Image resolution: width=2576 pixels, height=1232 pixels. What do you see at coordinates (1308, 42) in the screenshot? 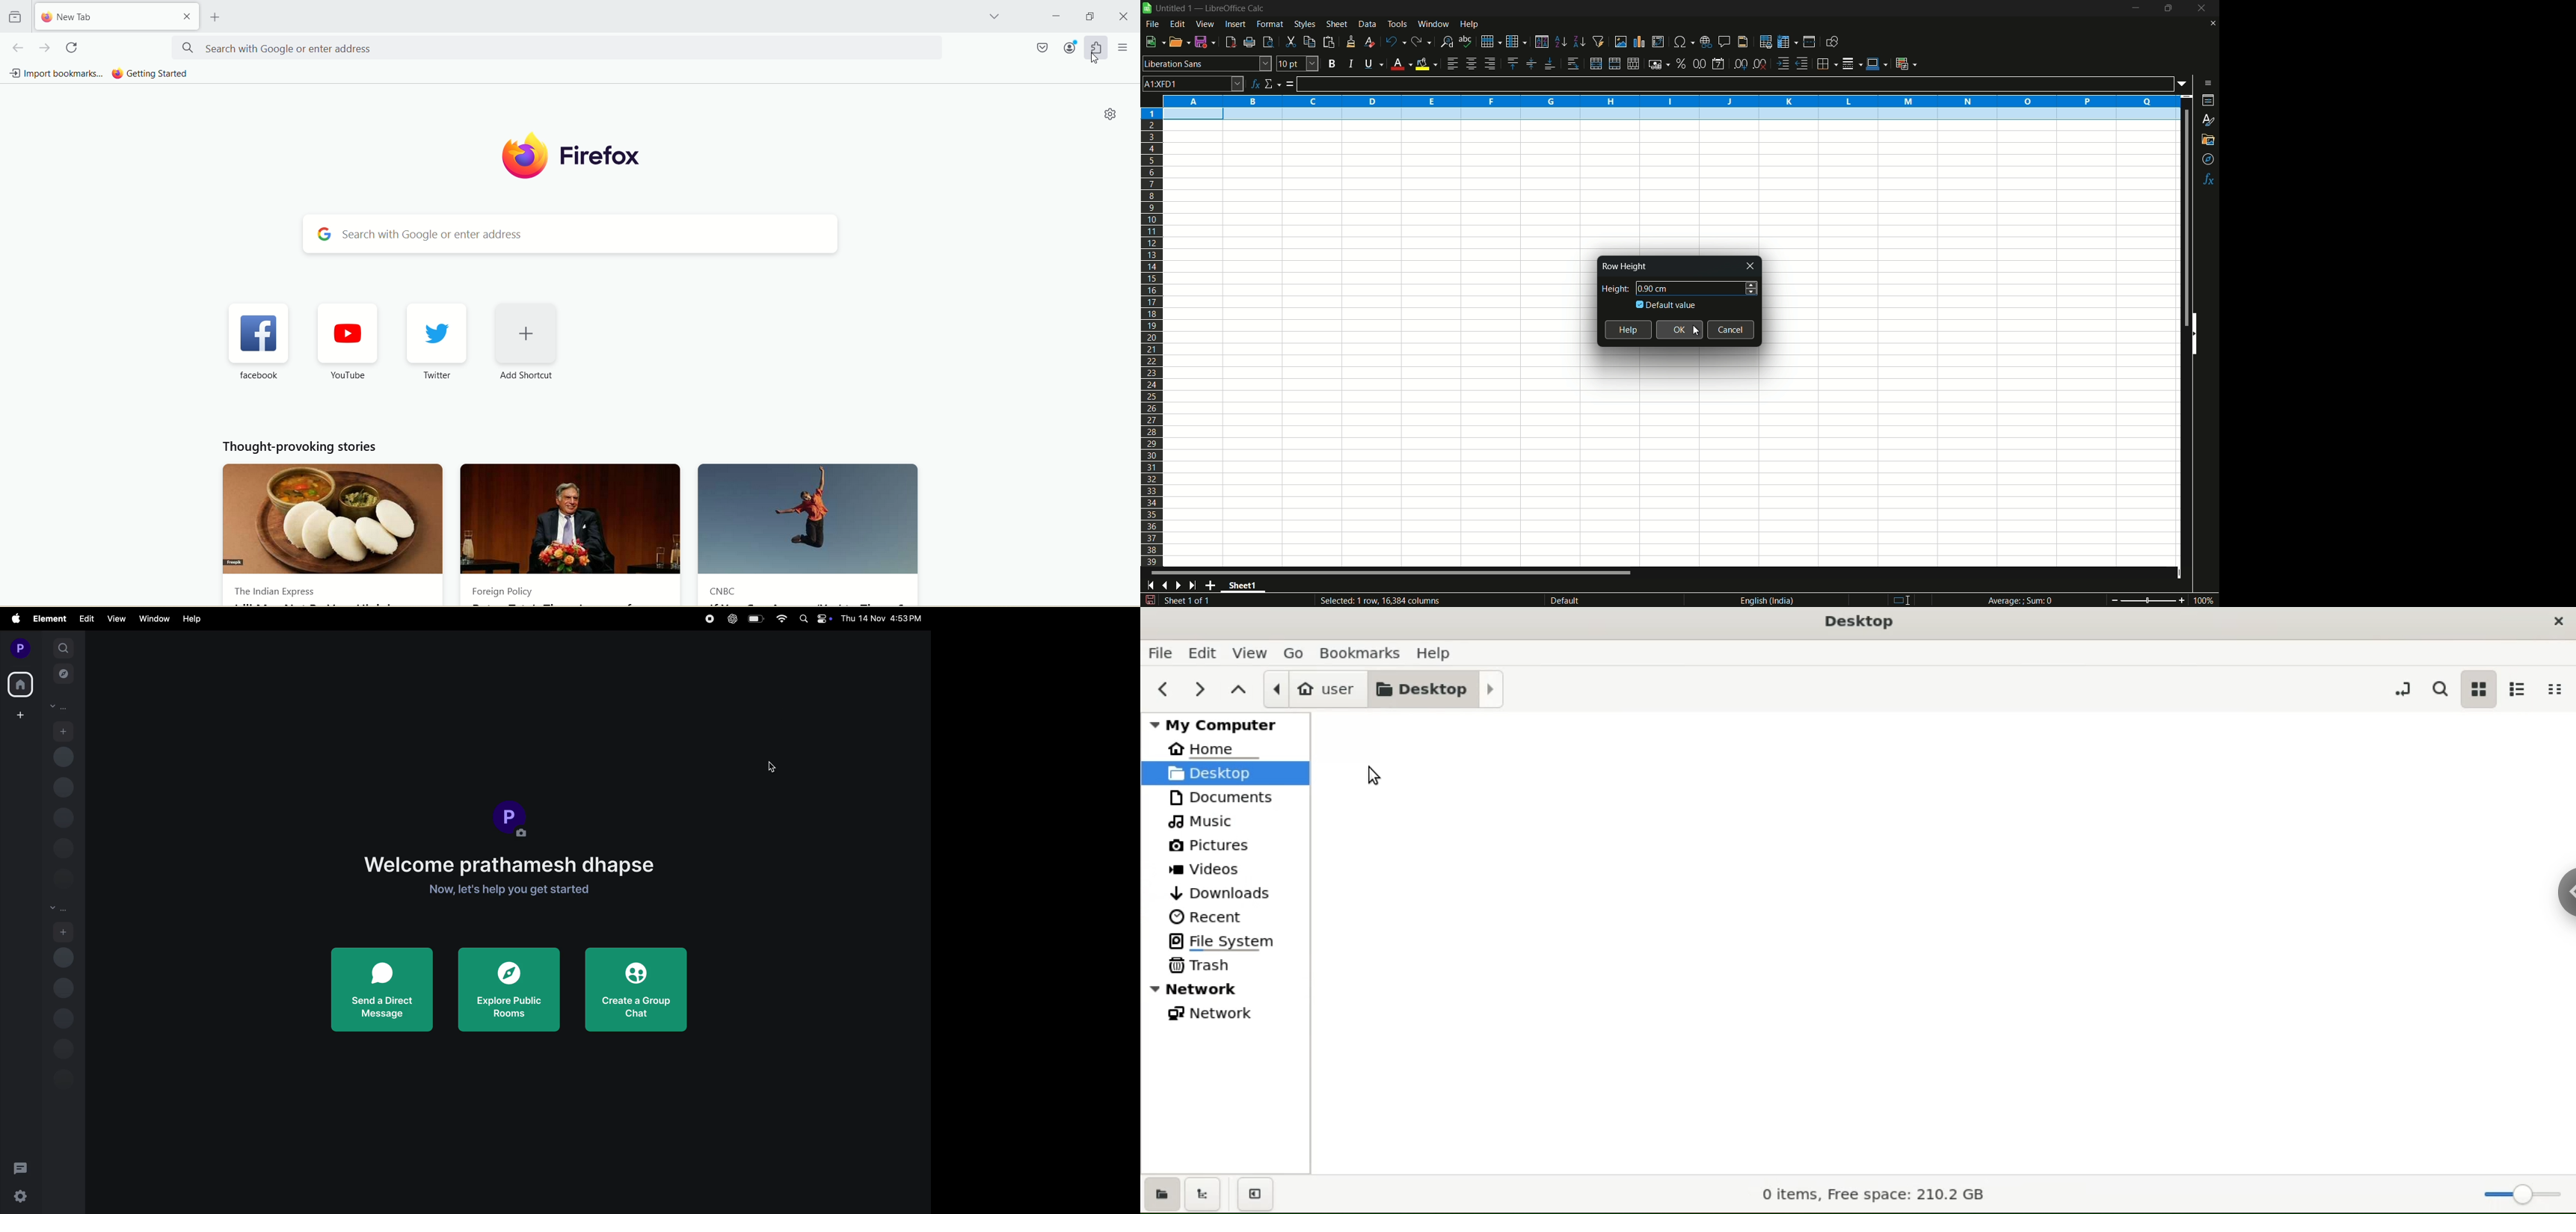
I see `copy` at bounding box center [1308, 42].